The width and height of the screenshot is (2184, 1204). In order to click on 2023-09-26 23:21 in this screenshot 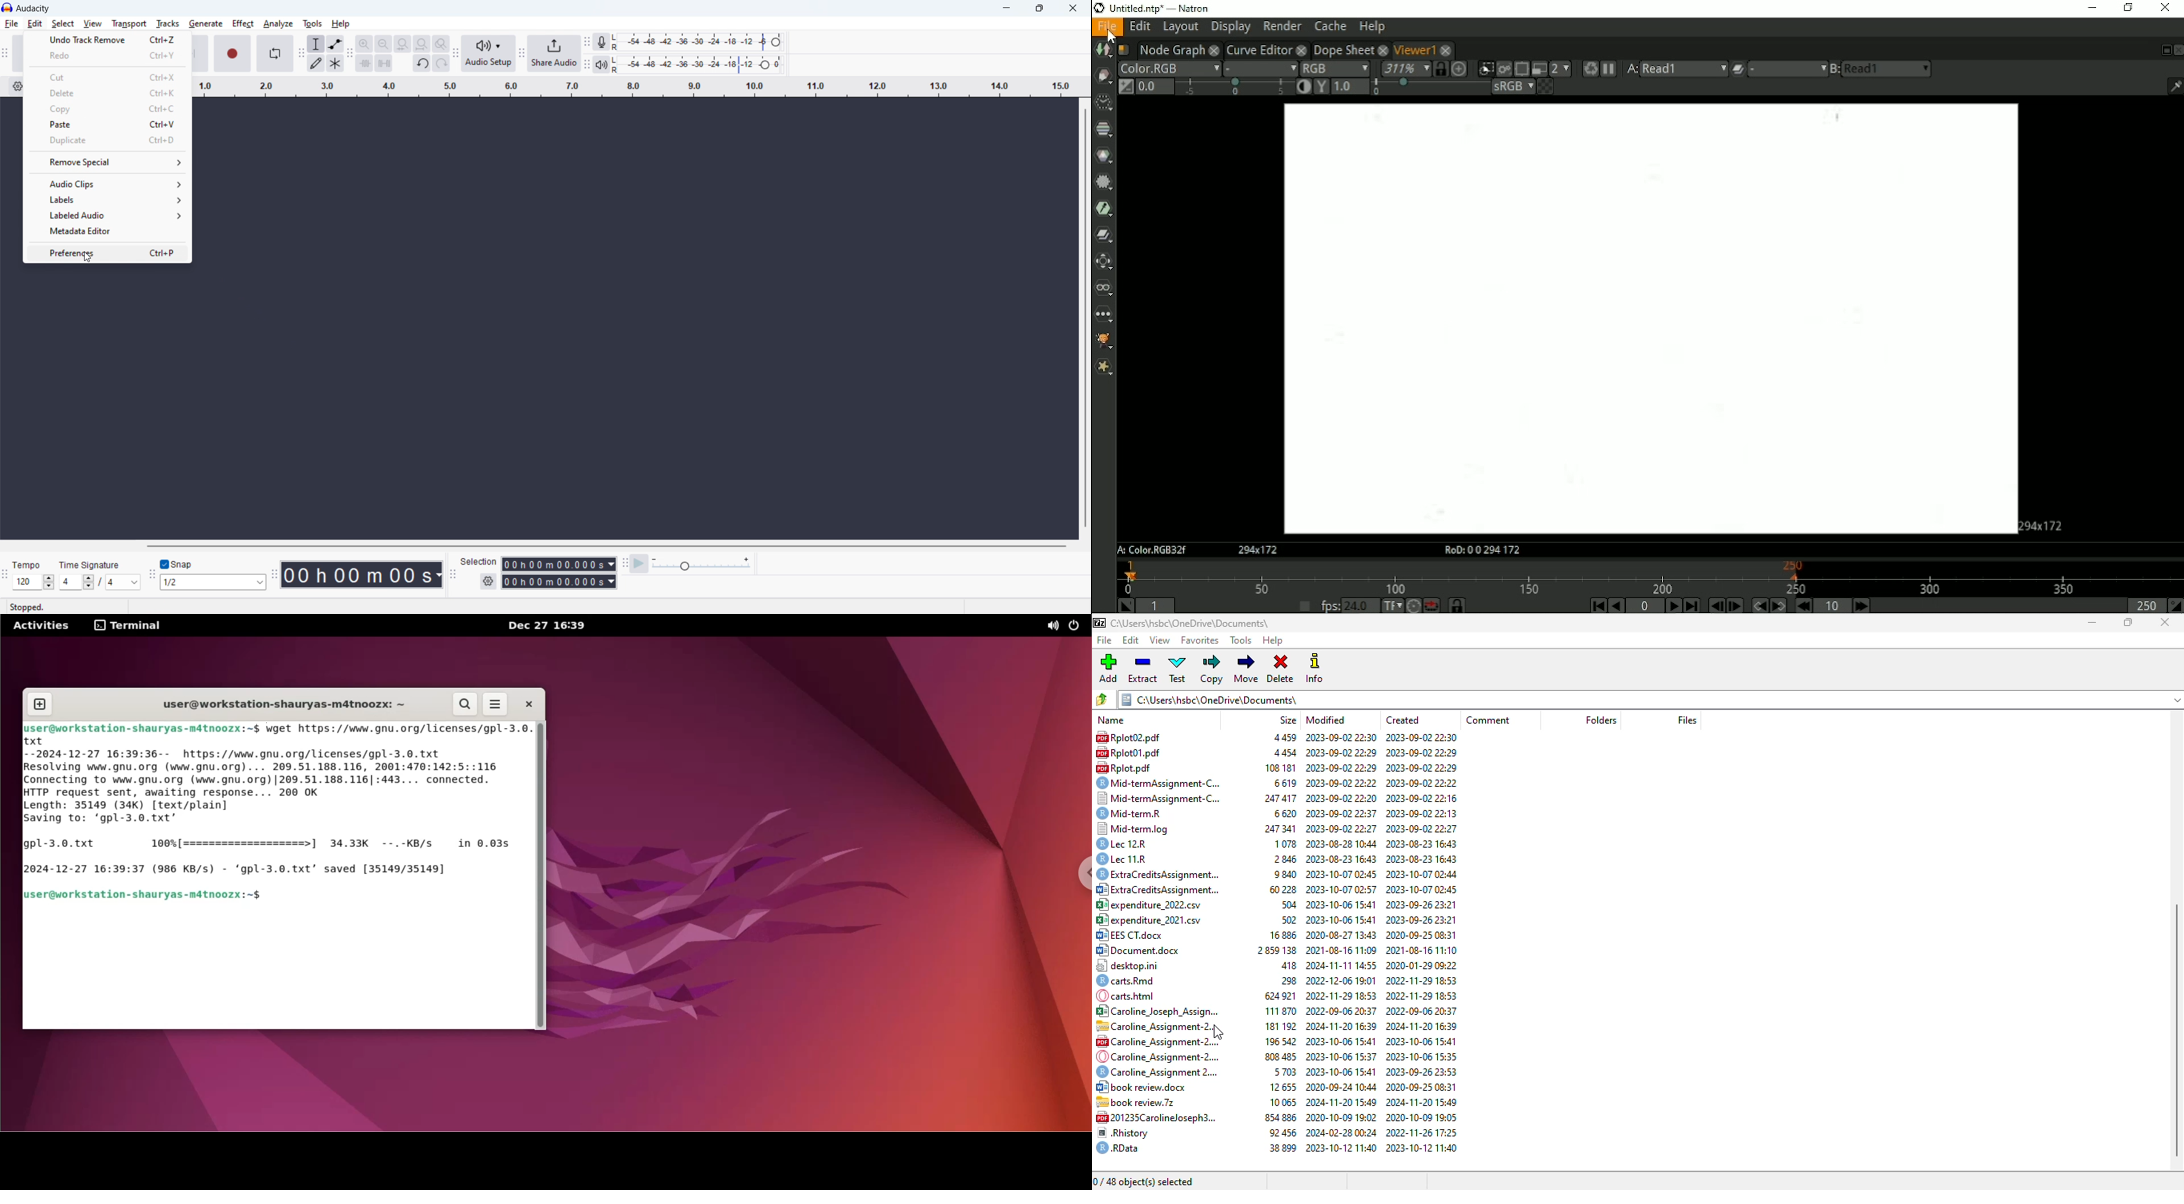, I will do `click(1423, 906)`.